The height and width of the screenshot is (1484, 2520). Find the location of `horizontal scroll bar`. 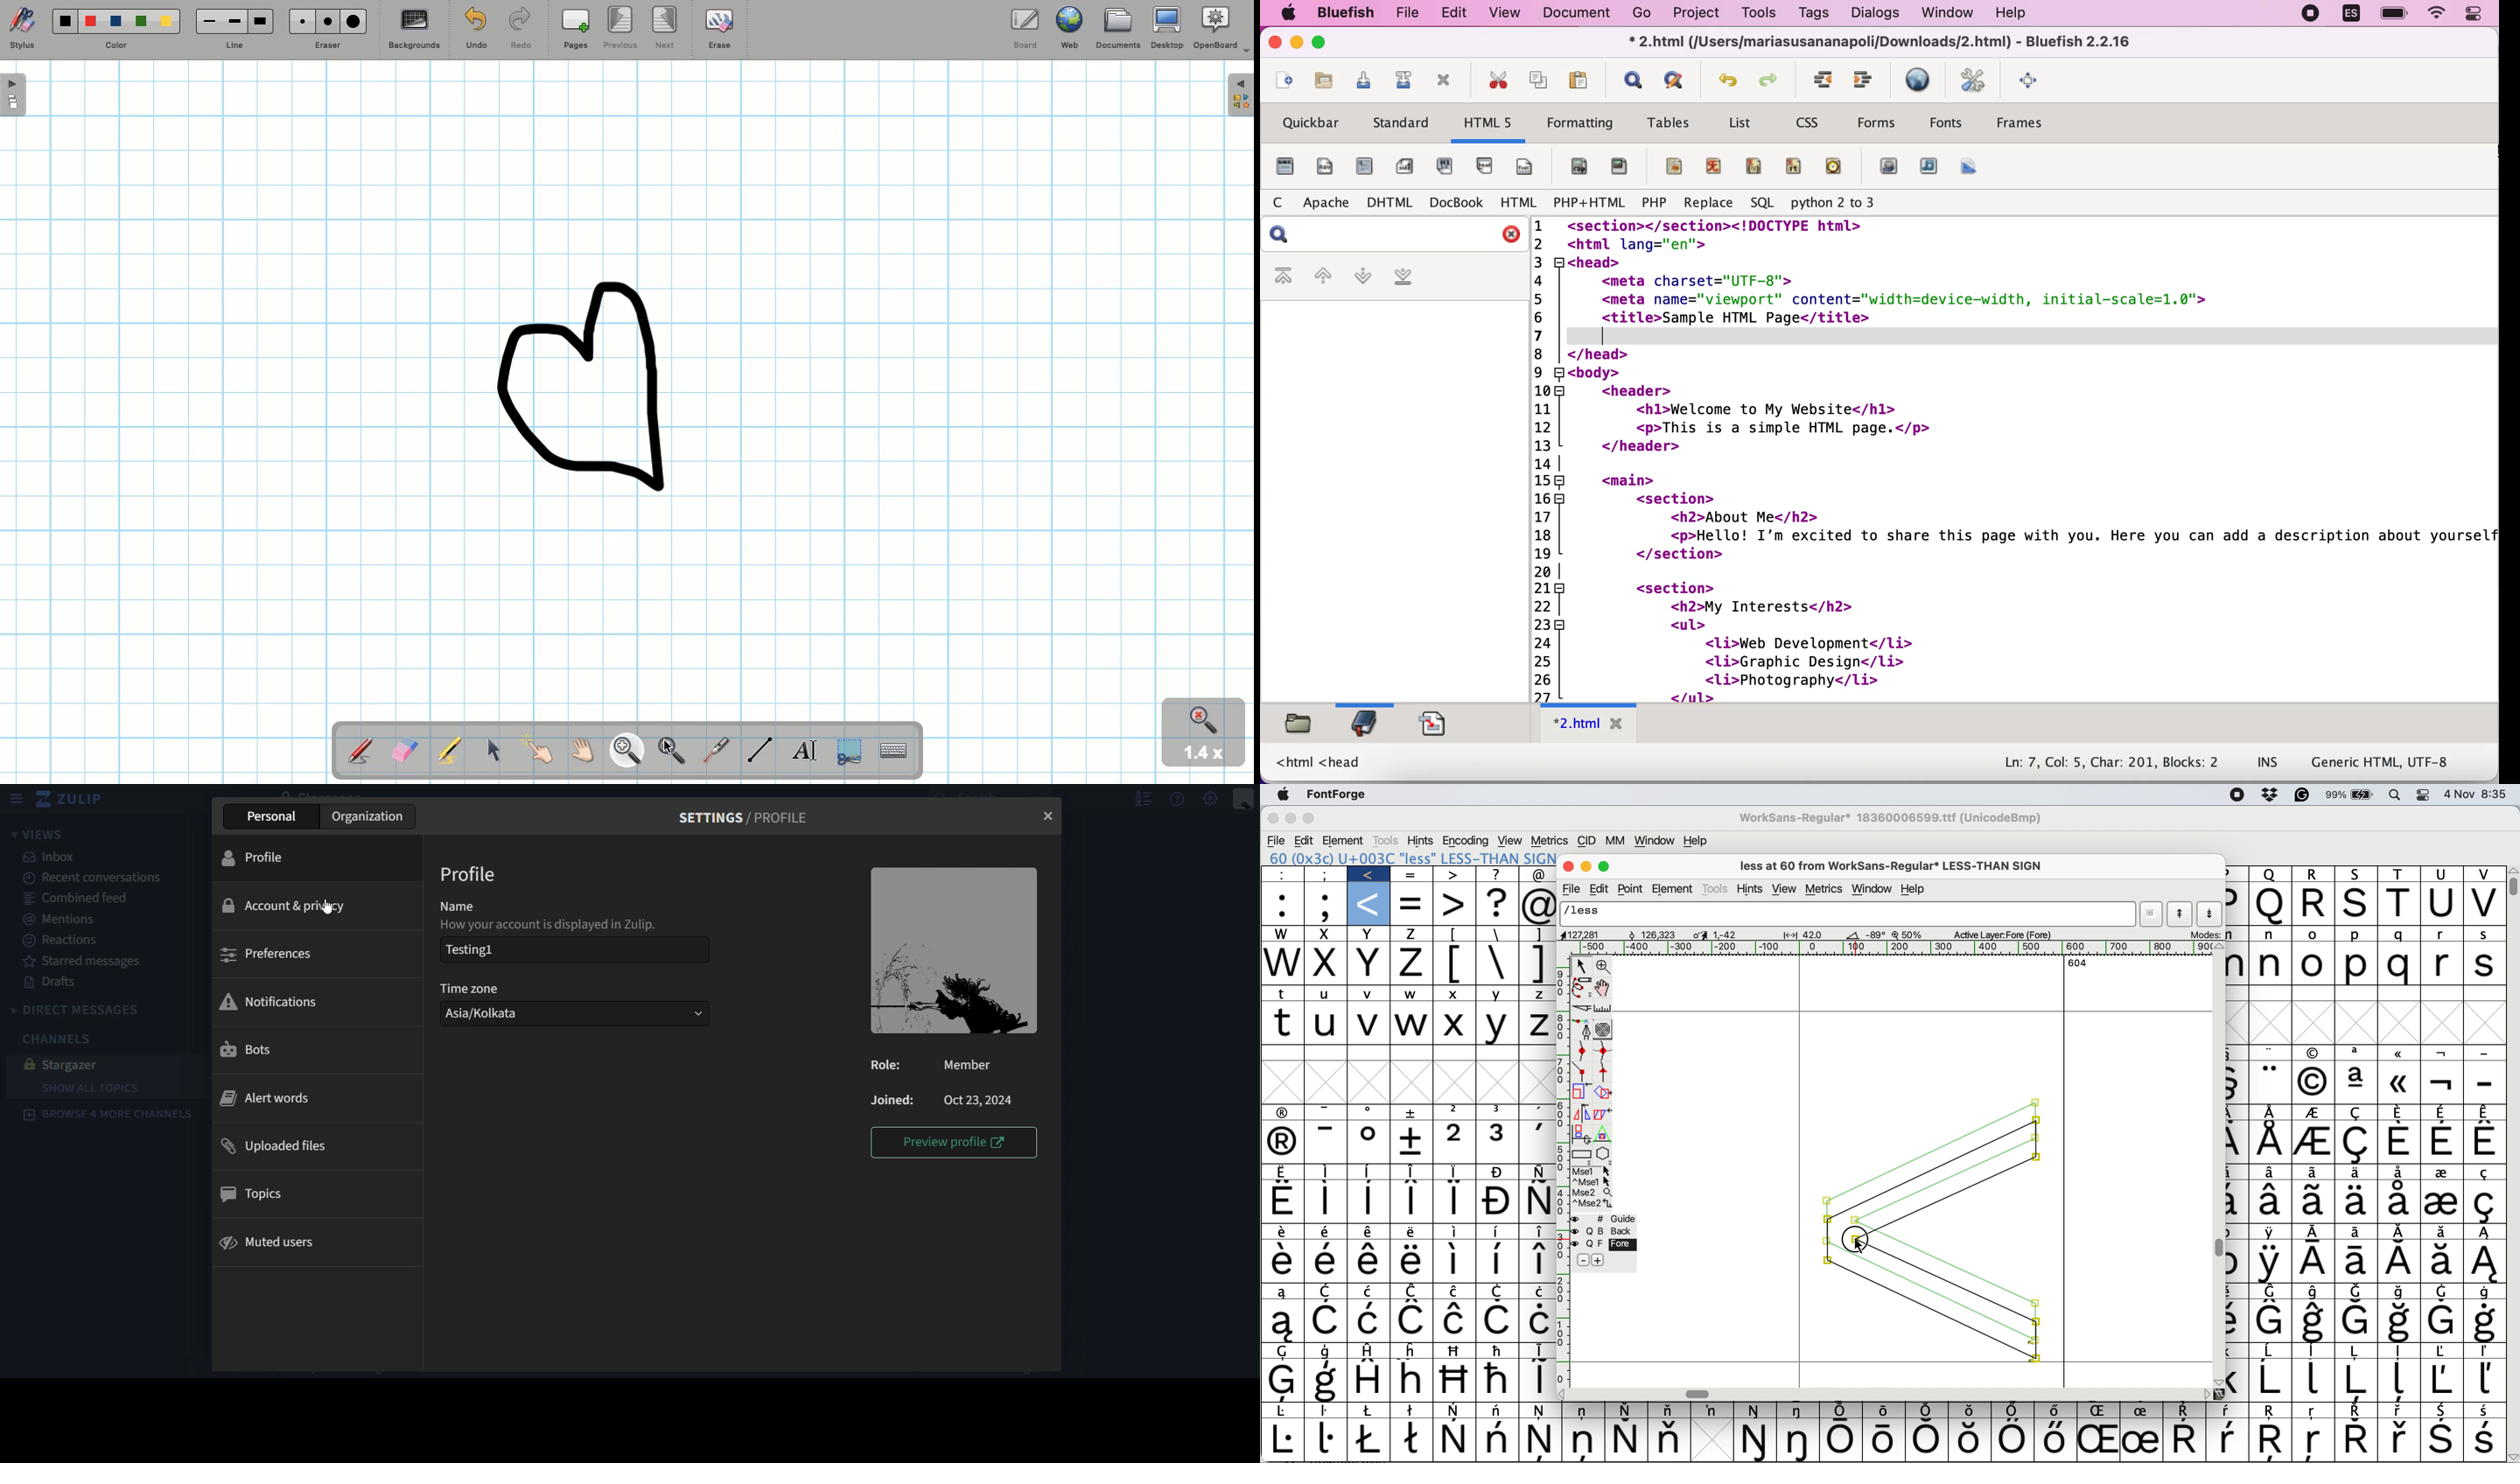

horizontal scroll bar is located at coordinates (1882, 1393).